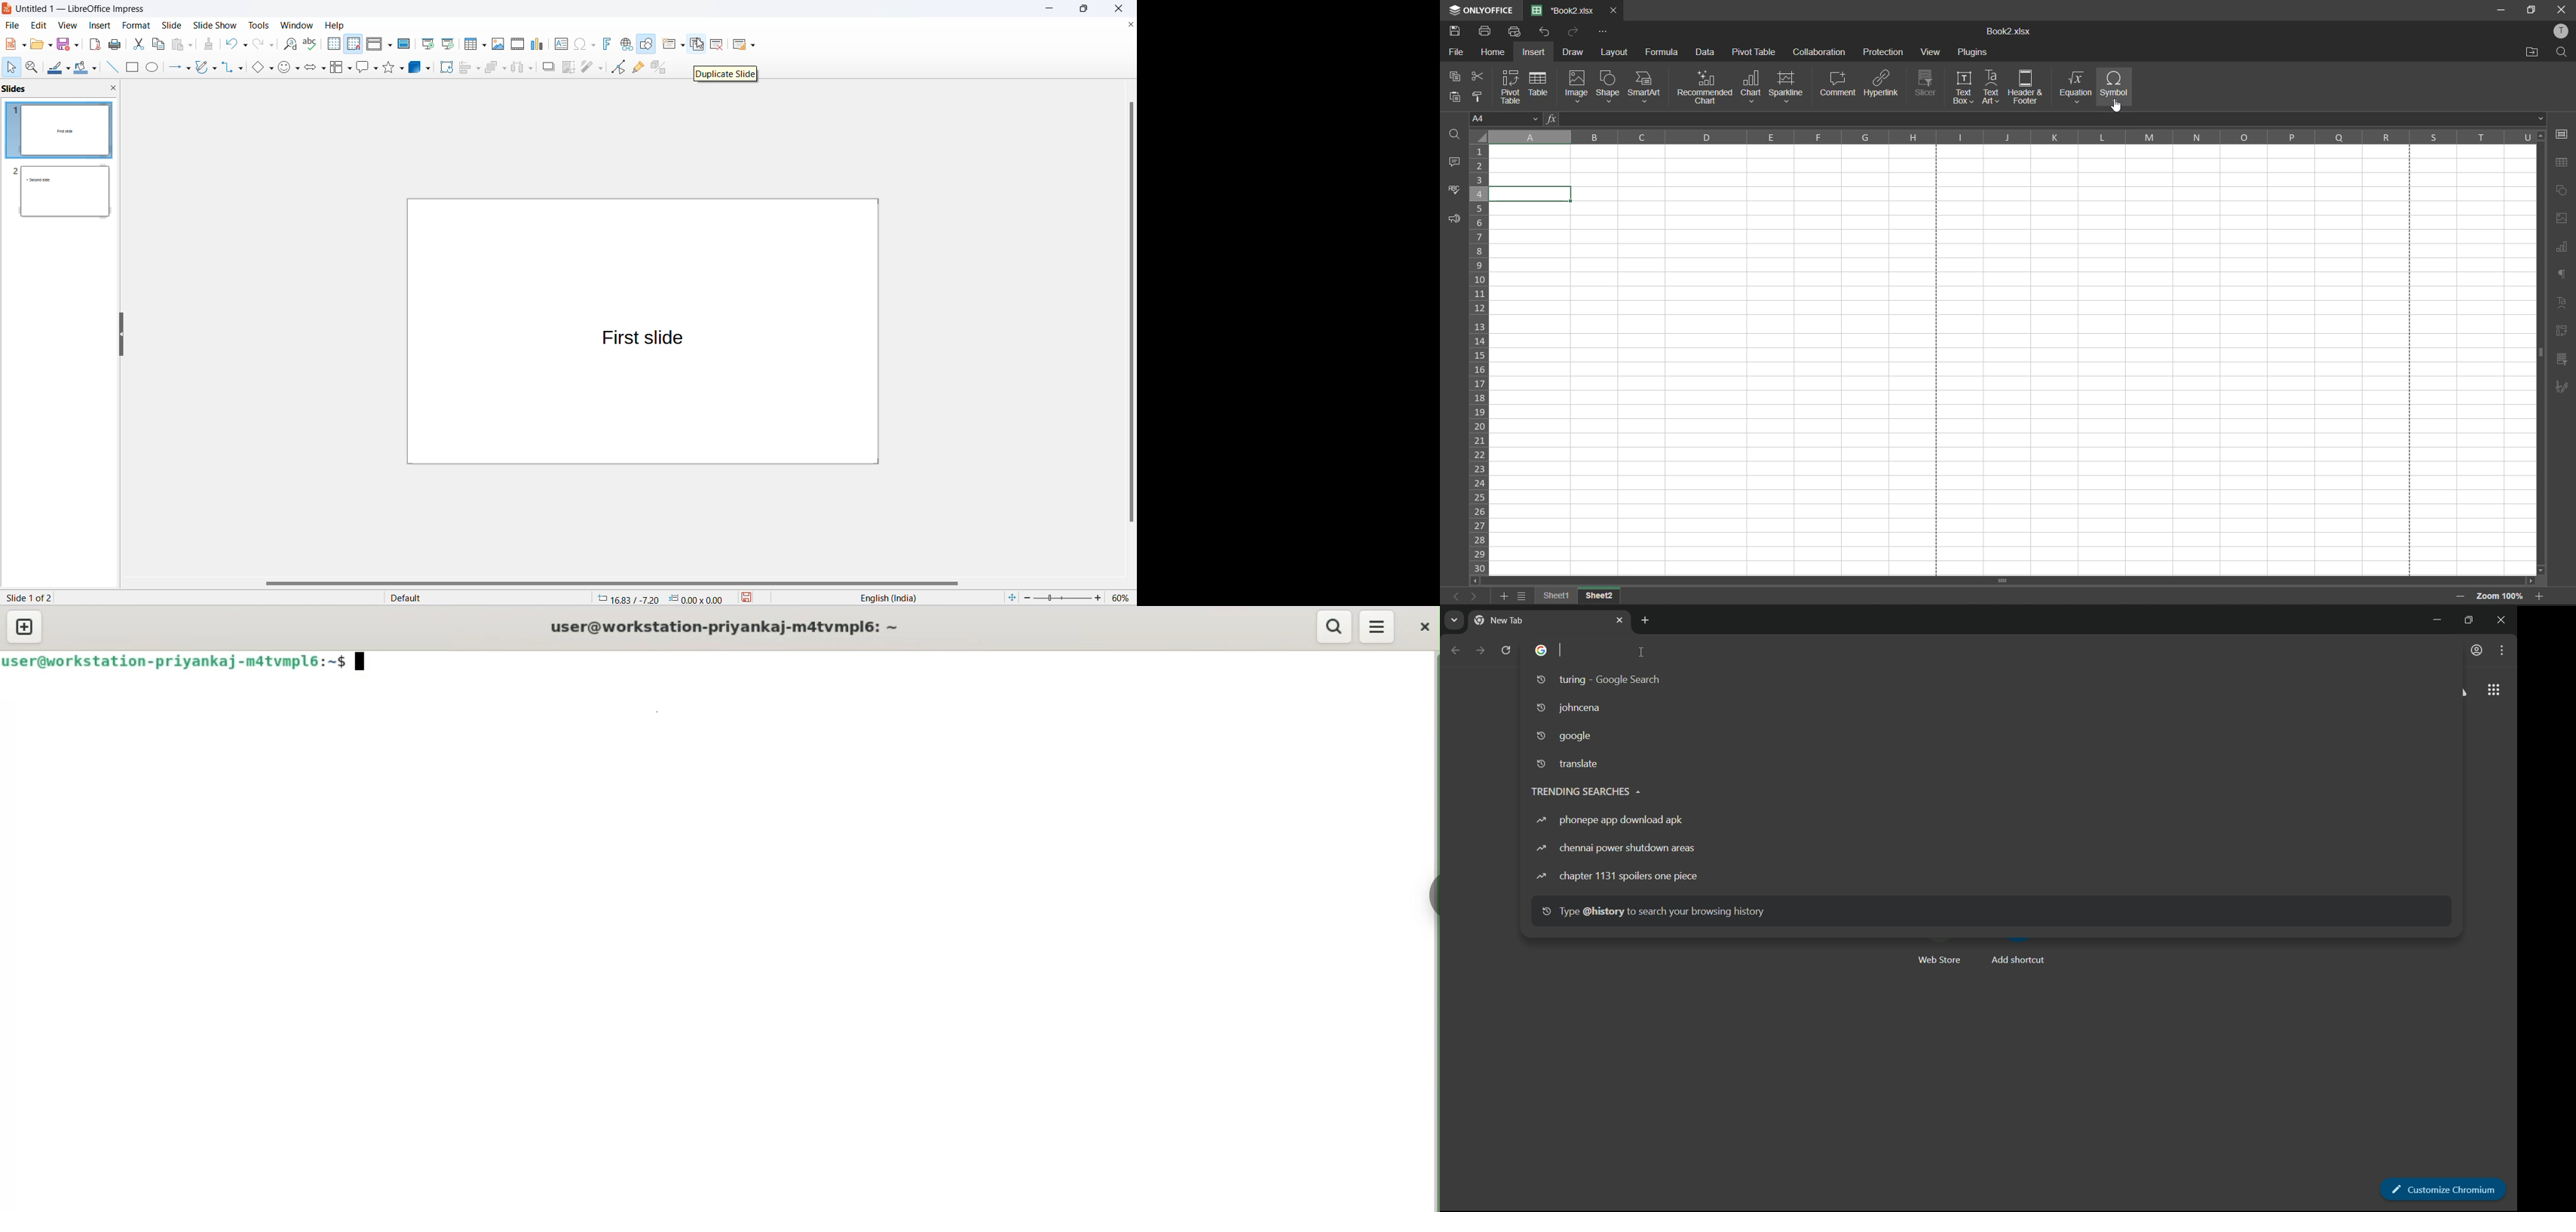 The width and height of the screenshot is (2576, 1232). Describe the element at coordinates (228, 68) in the screenshot. I see `connectors` at that location.